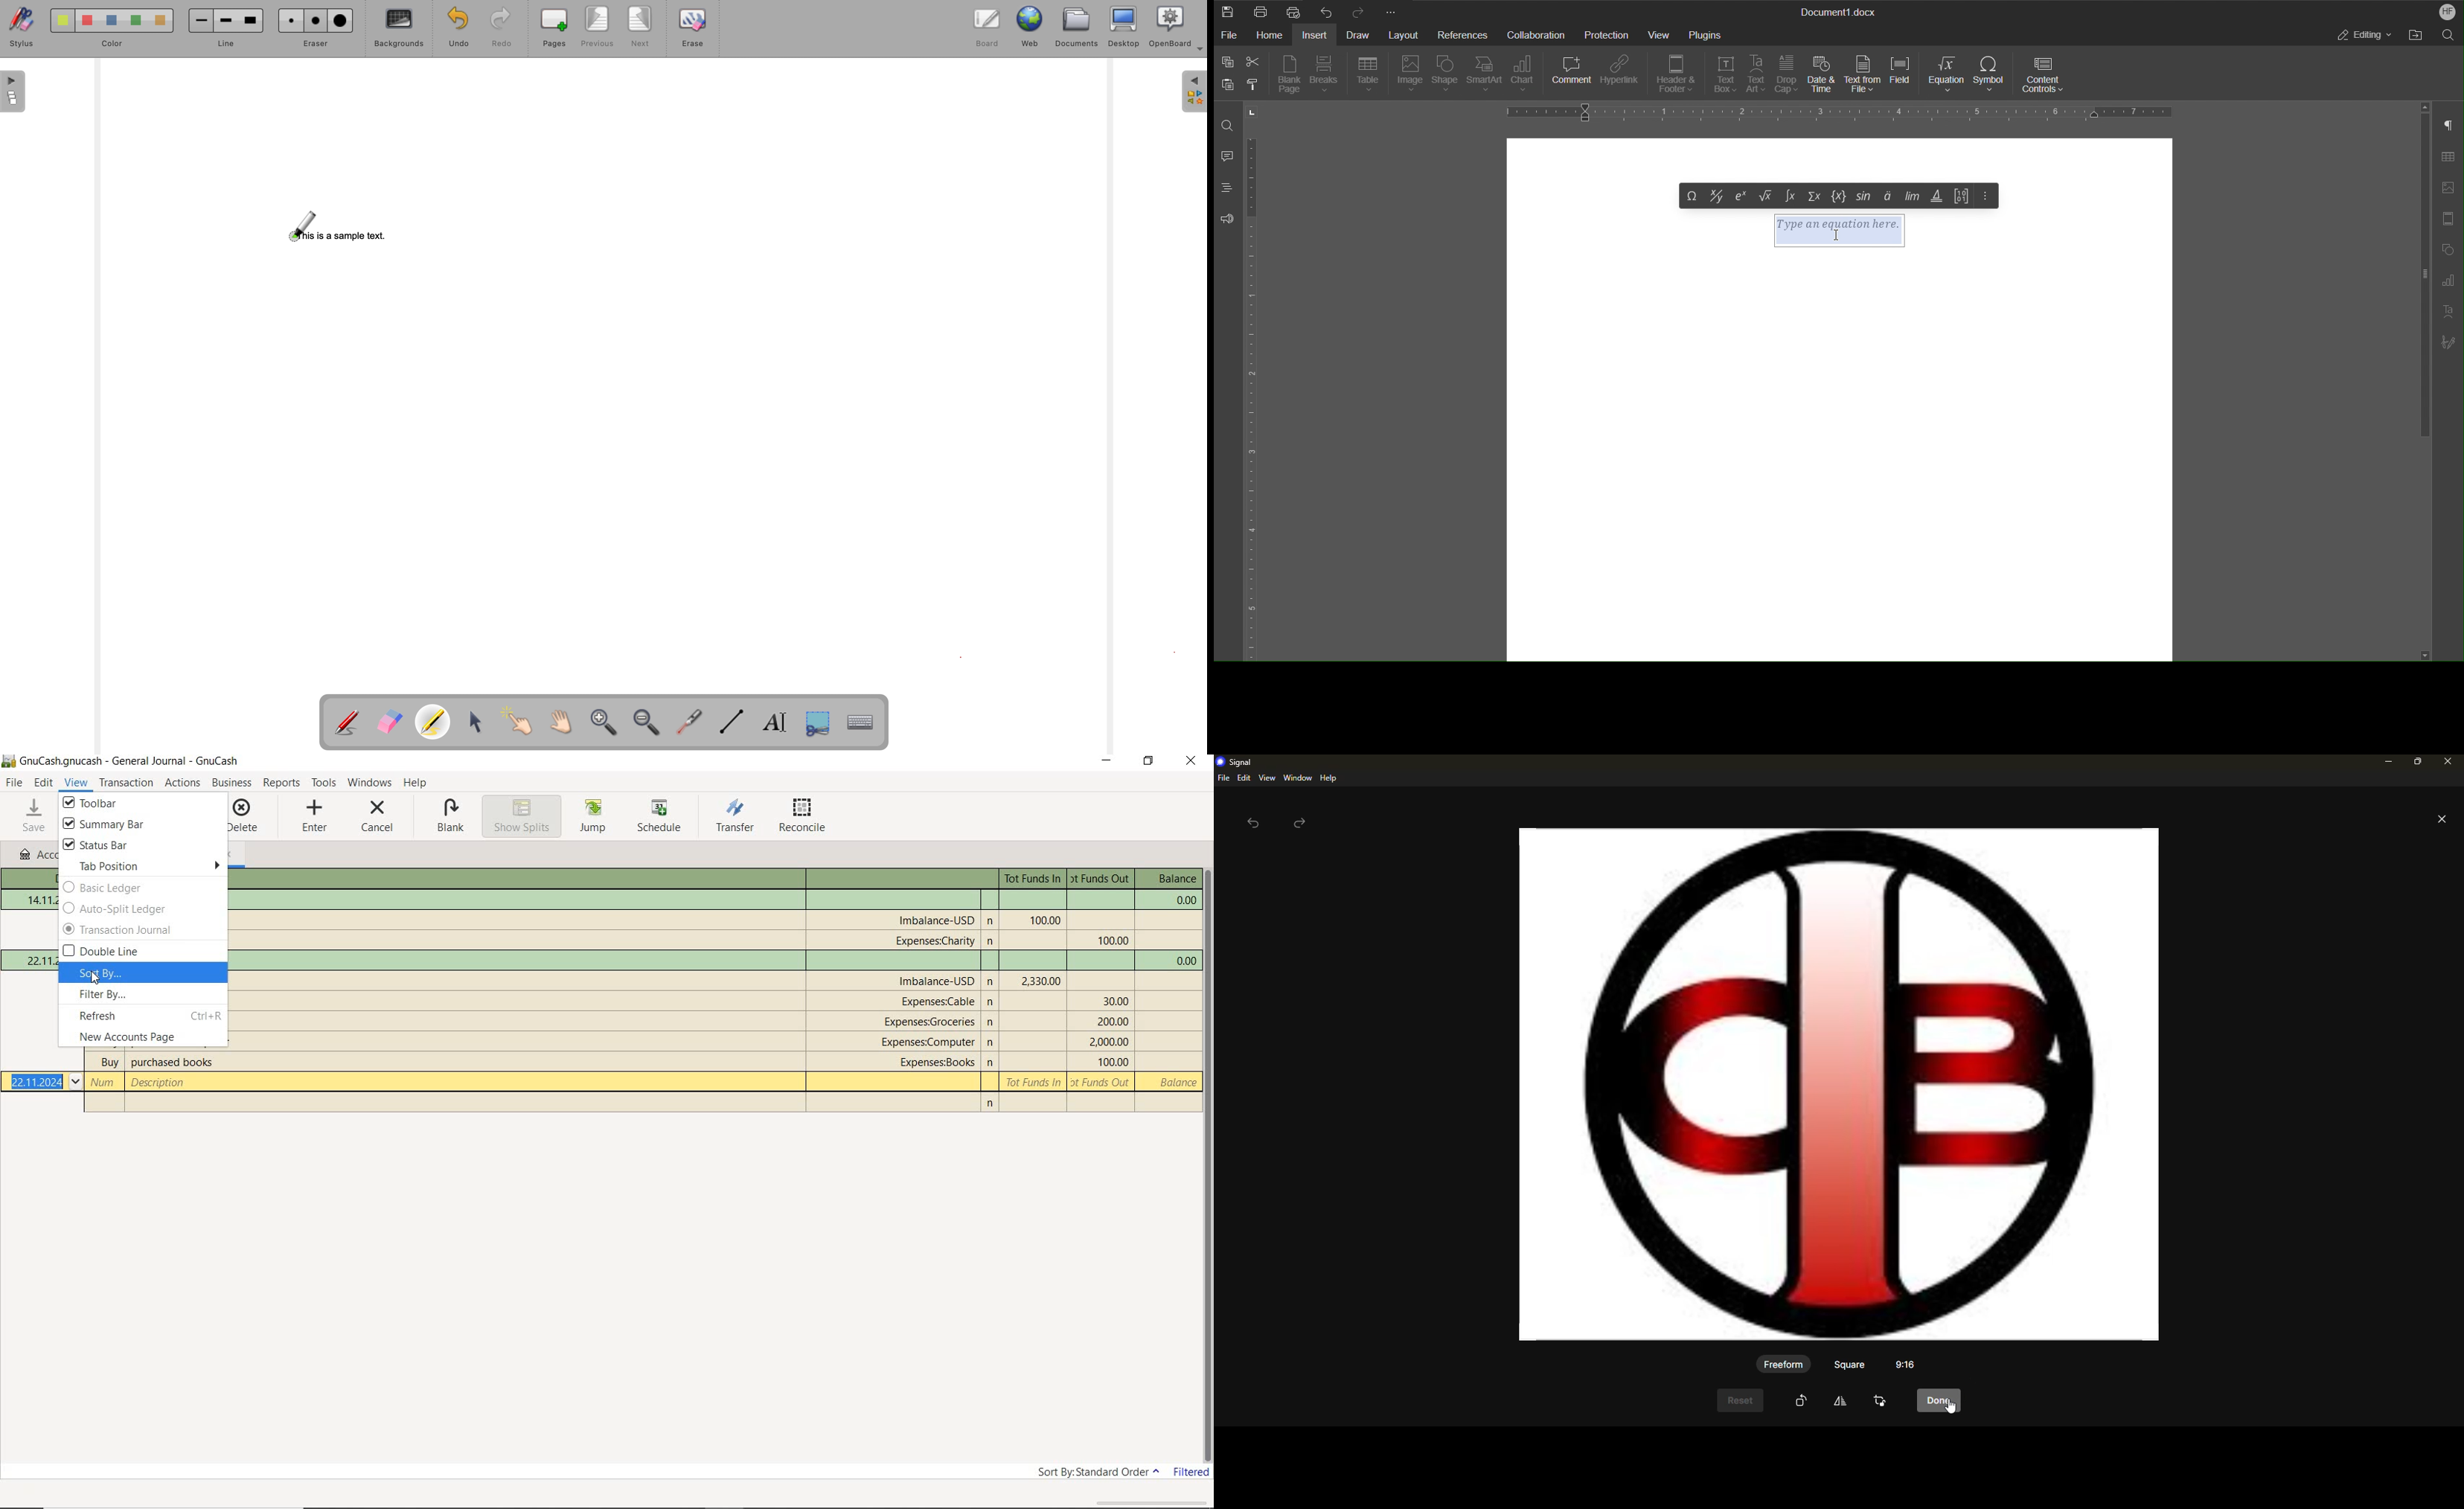  What do you see at coordinates (1407, 75) in the screenshot?
I see `Image` at bounding box center [1407, 75].